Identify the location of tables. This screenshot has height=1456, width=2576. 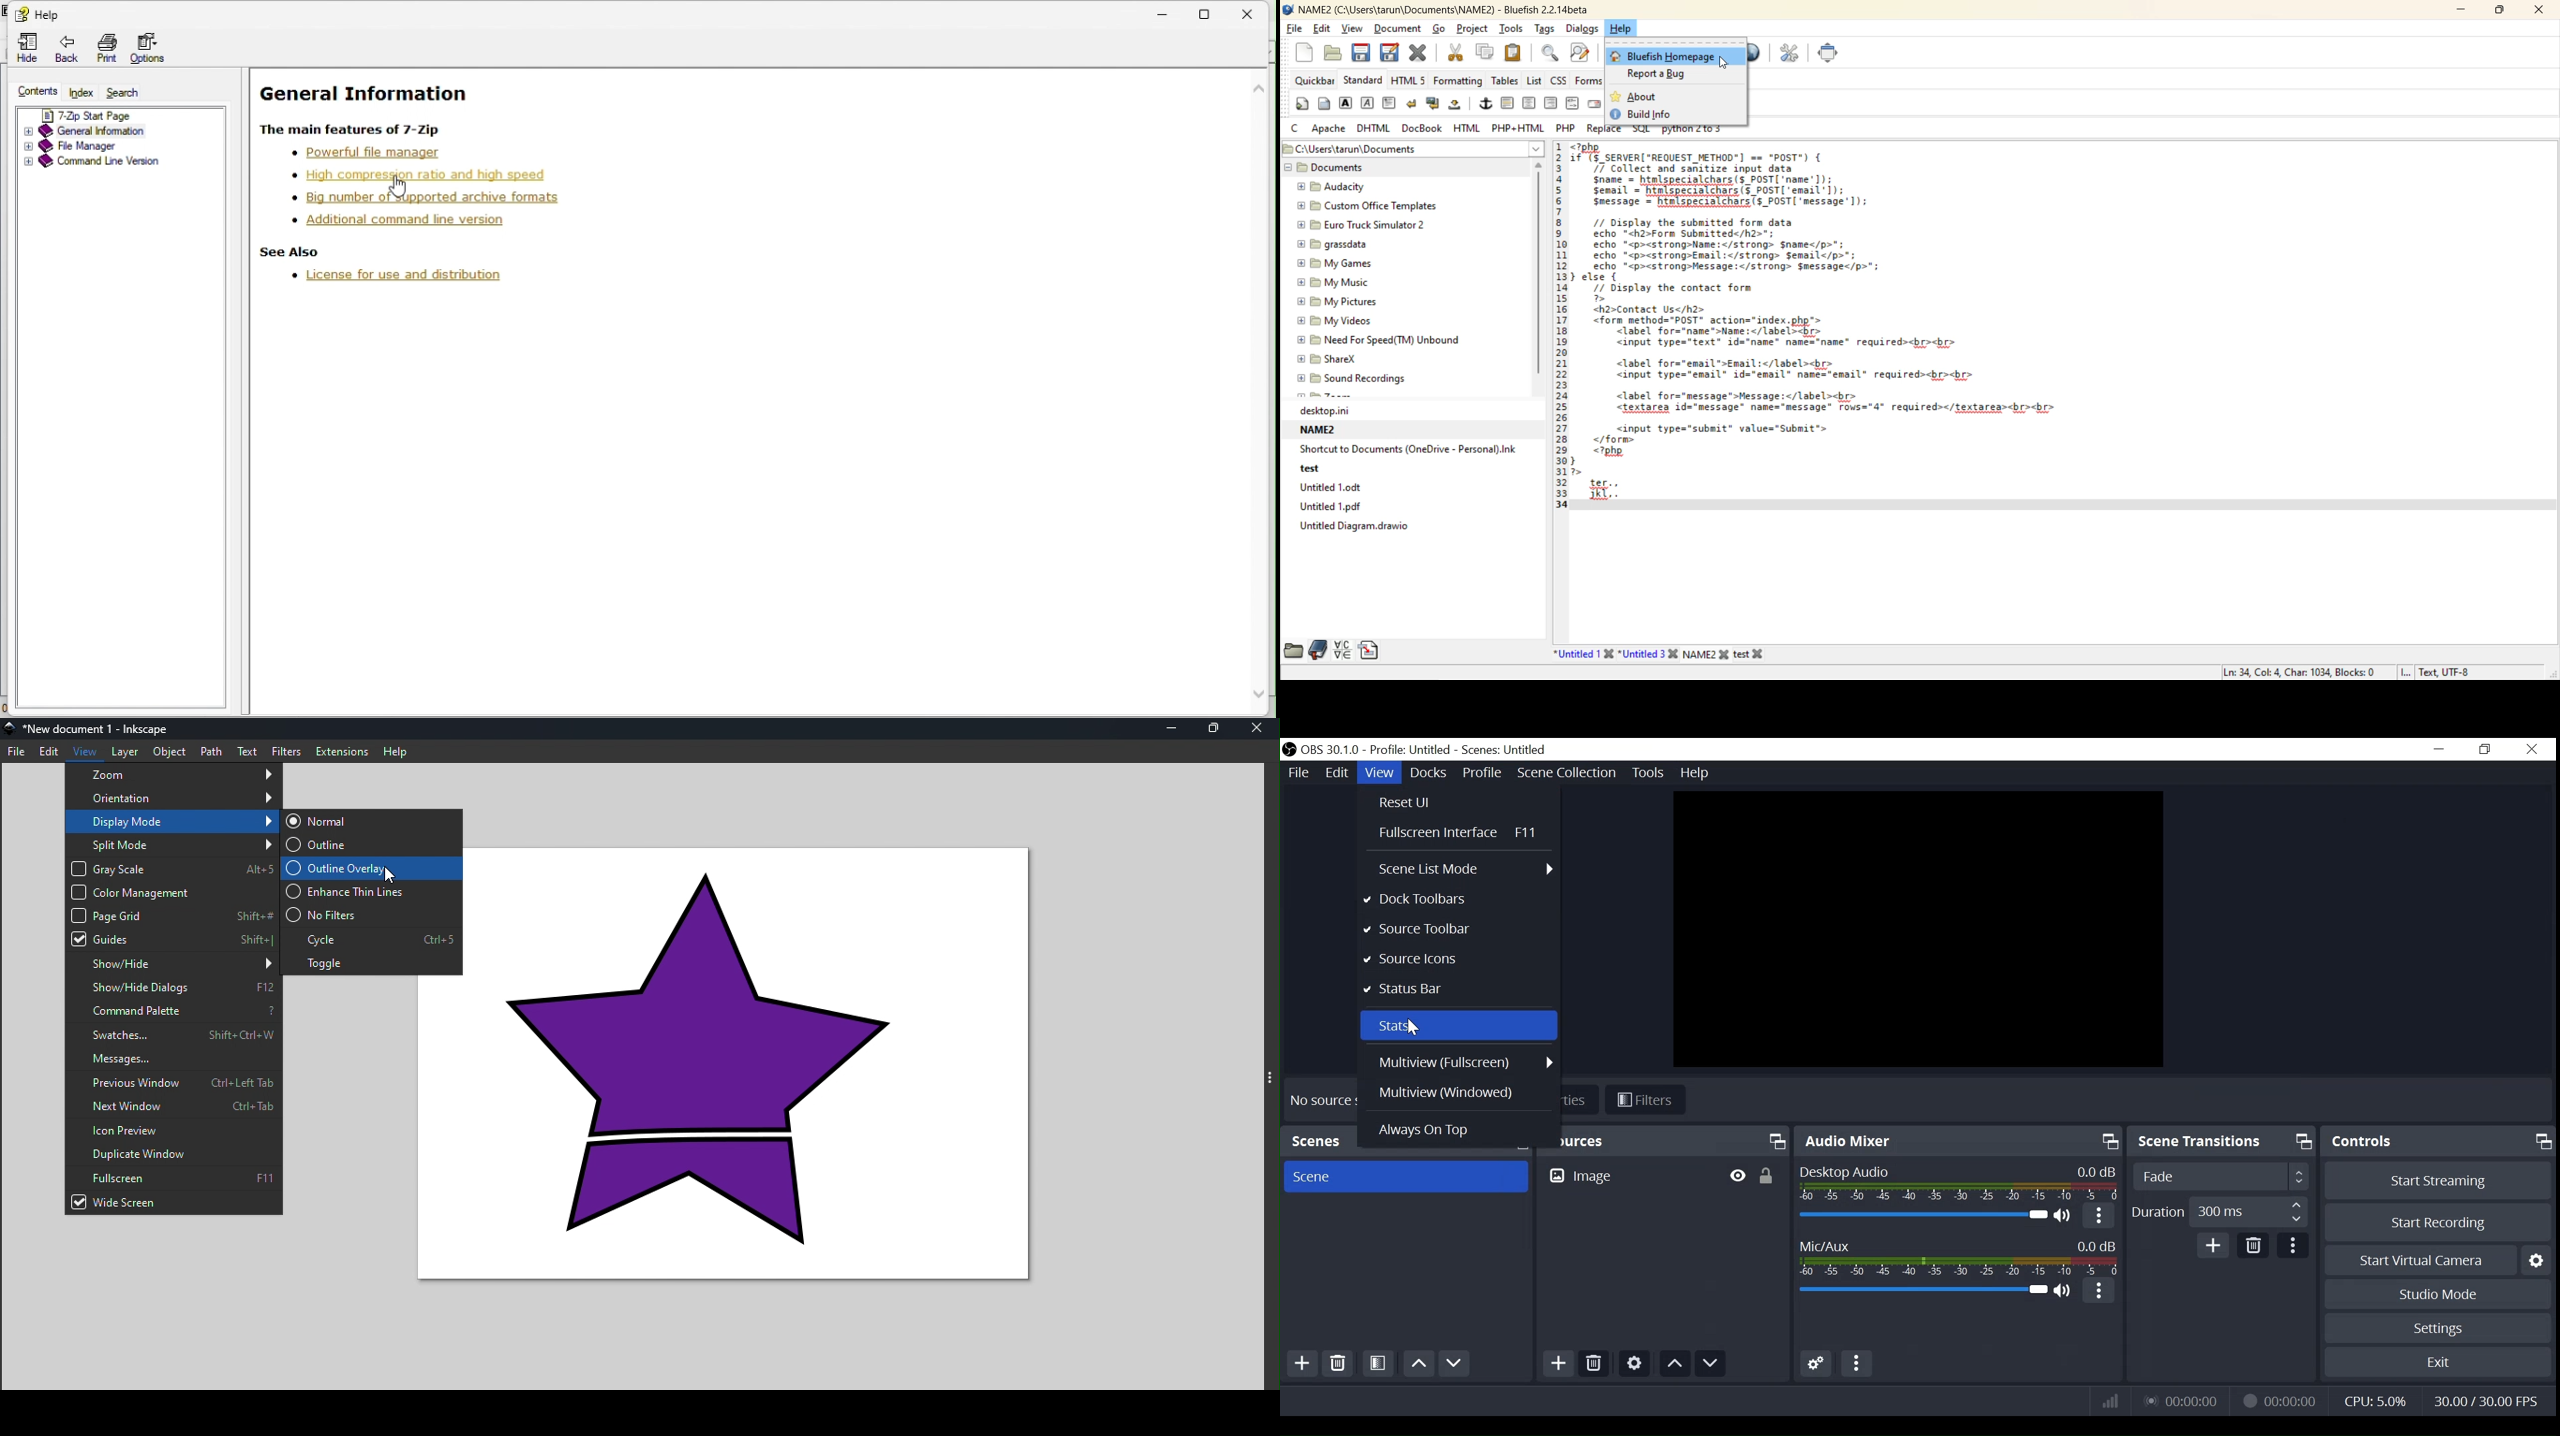
(1505, 80).